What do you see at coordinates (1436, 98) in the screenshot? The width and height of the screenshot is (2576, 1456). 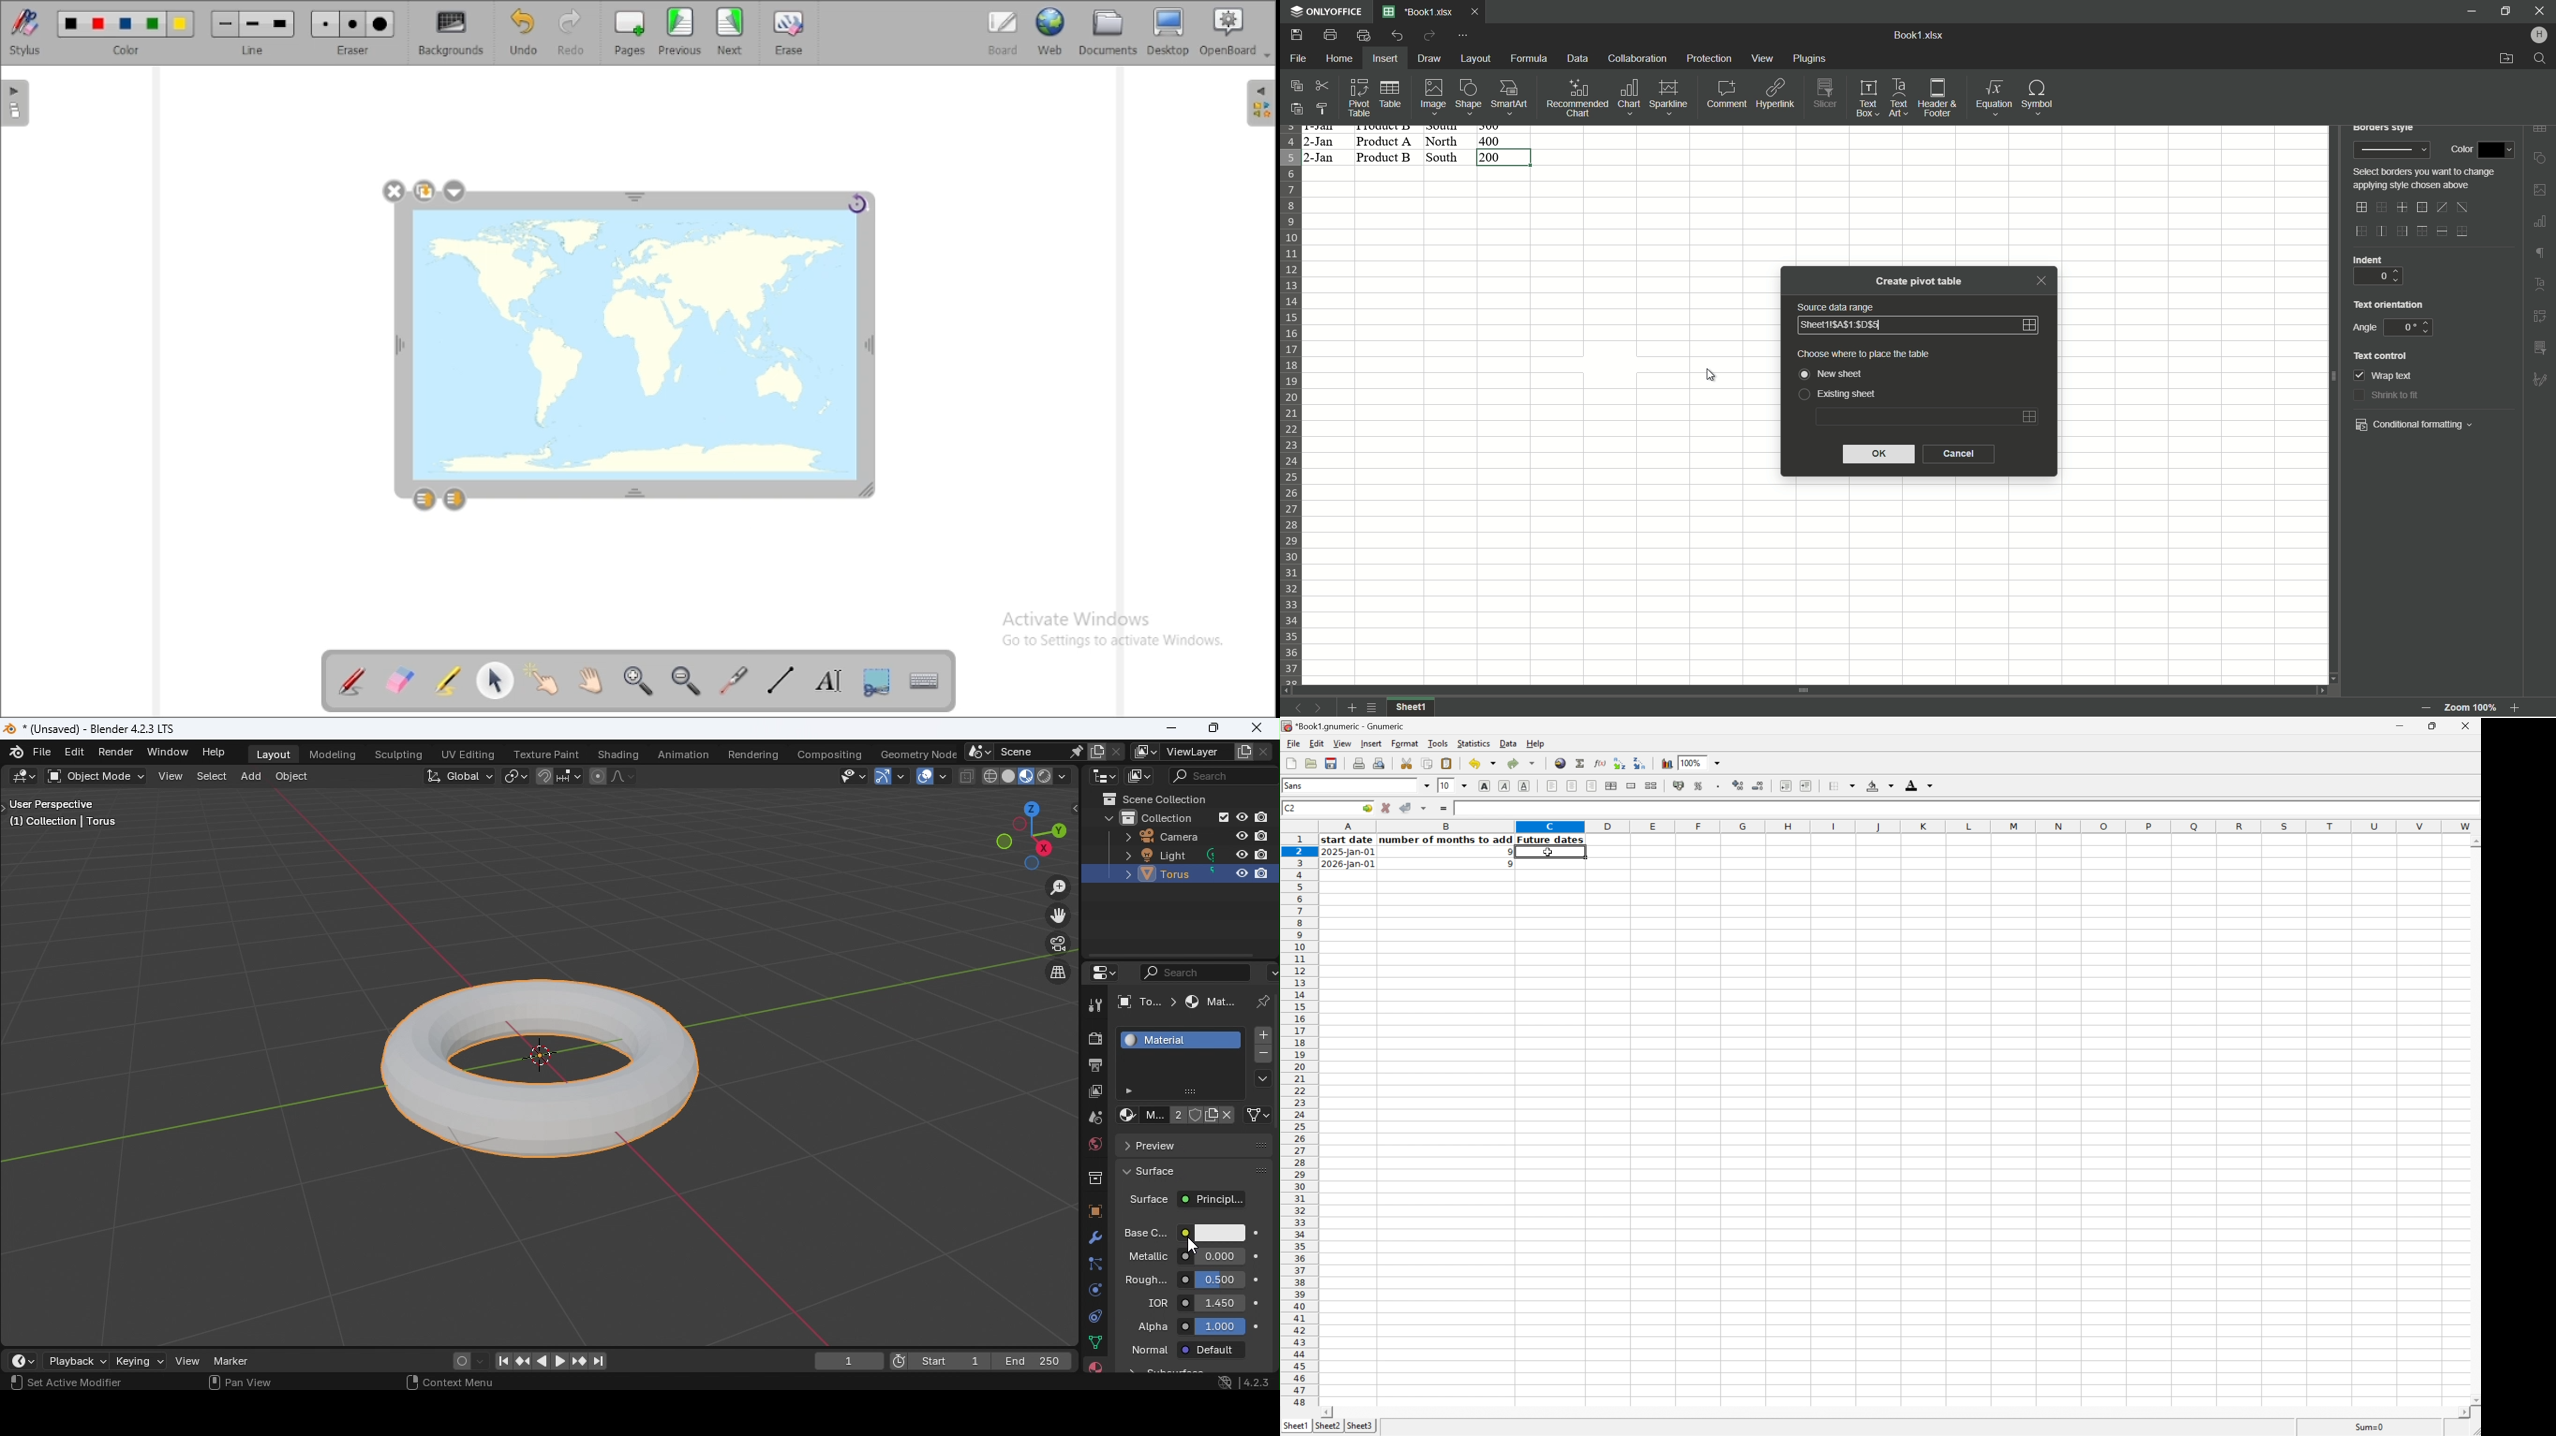 I see `Image` at bounding box center [1436, 98].